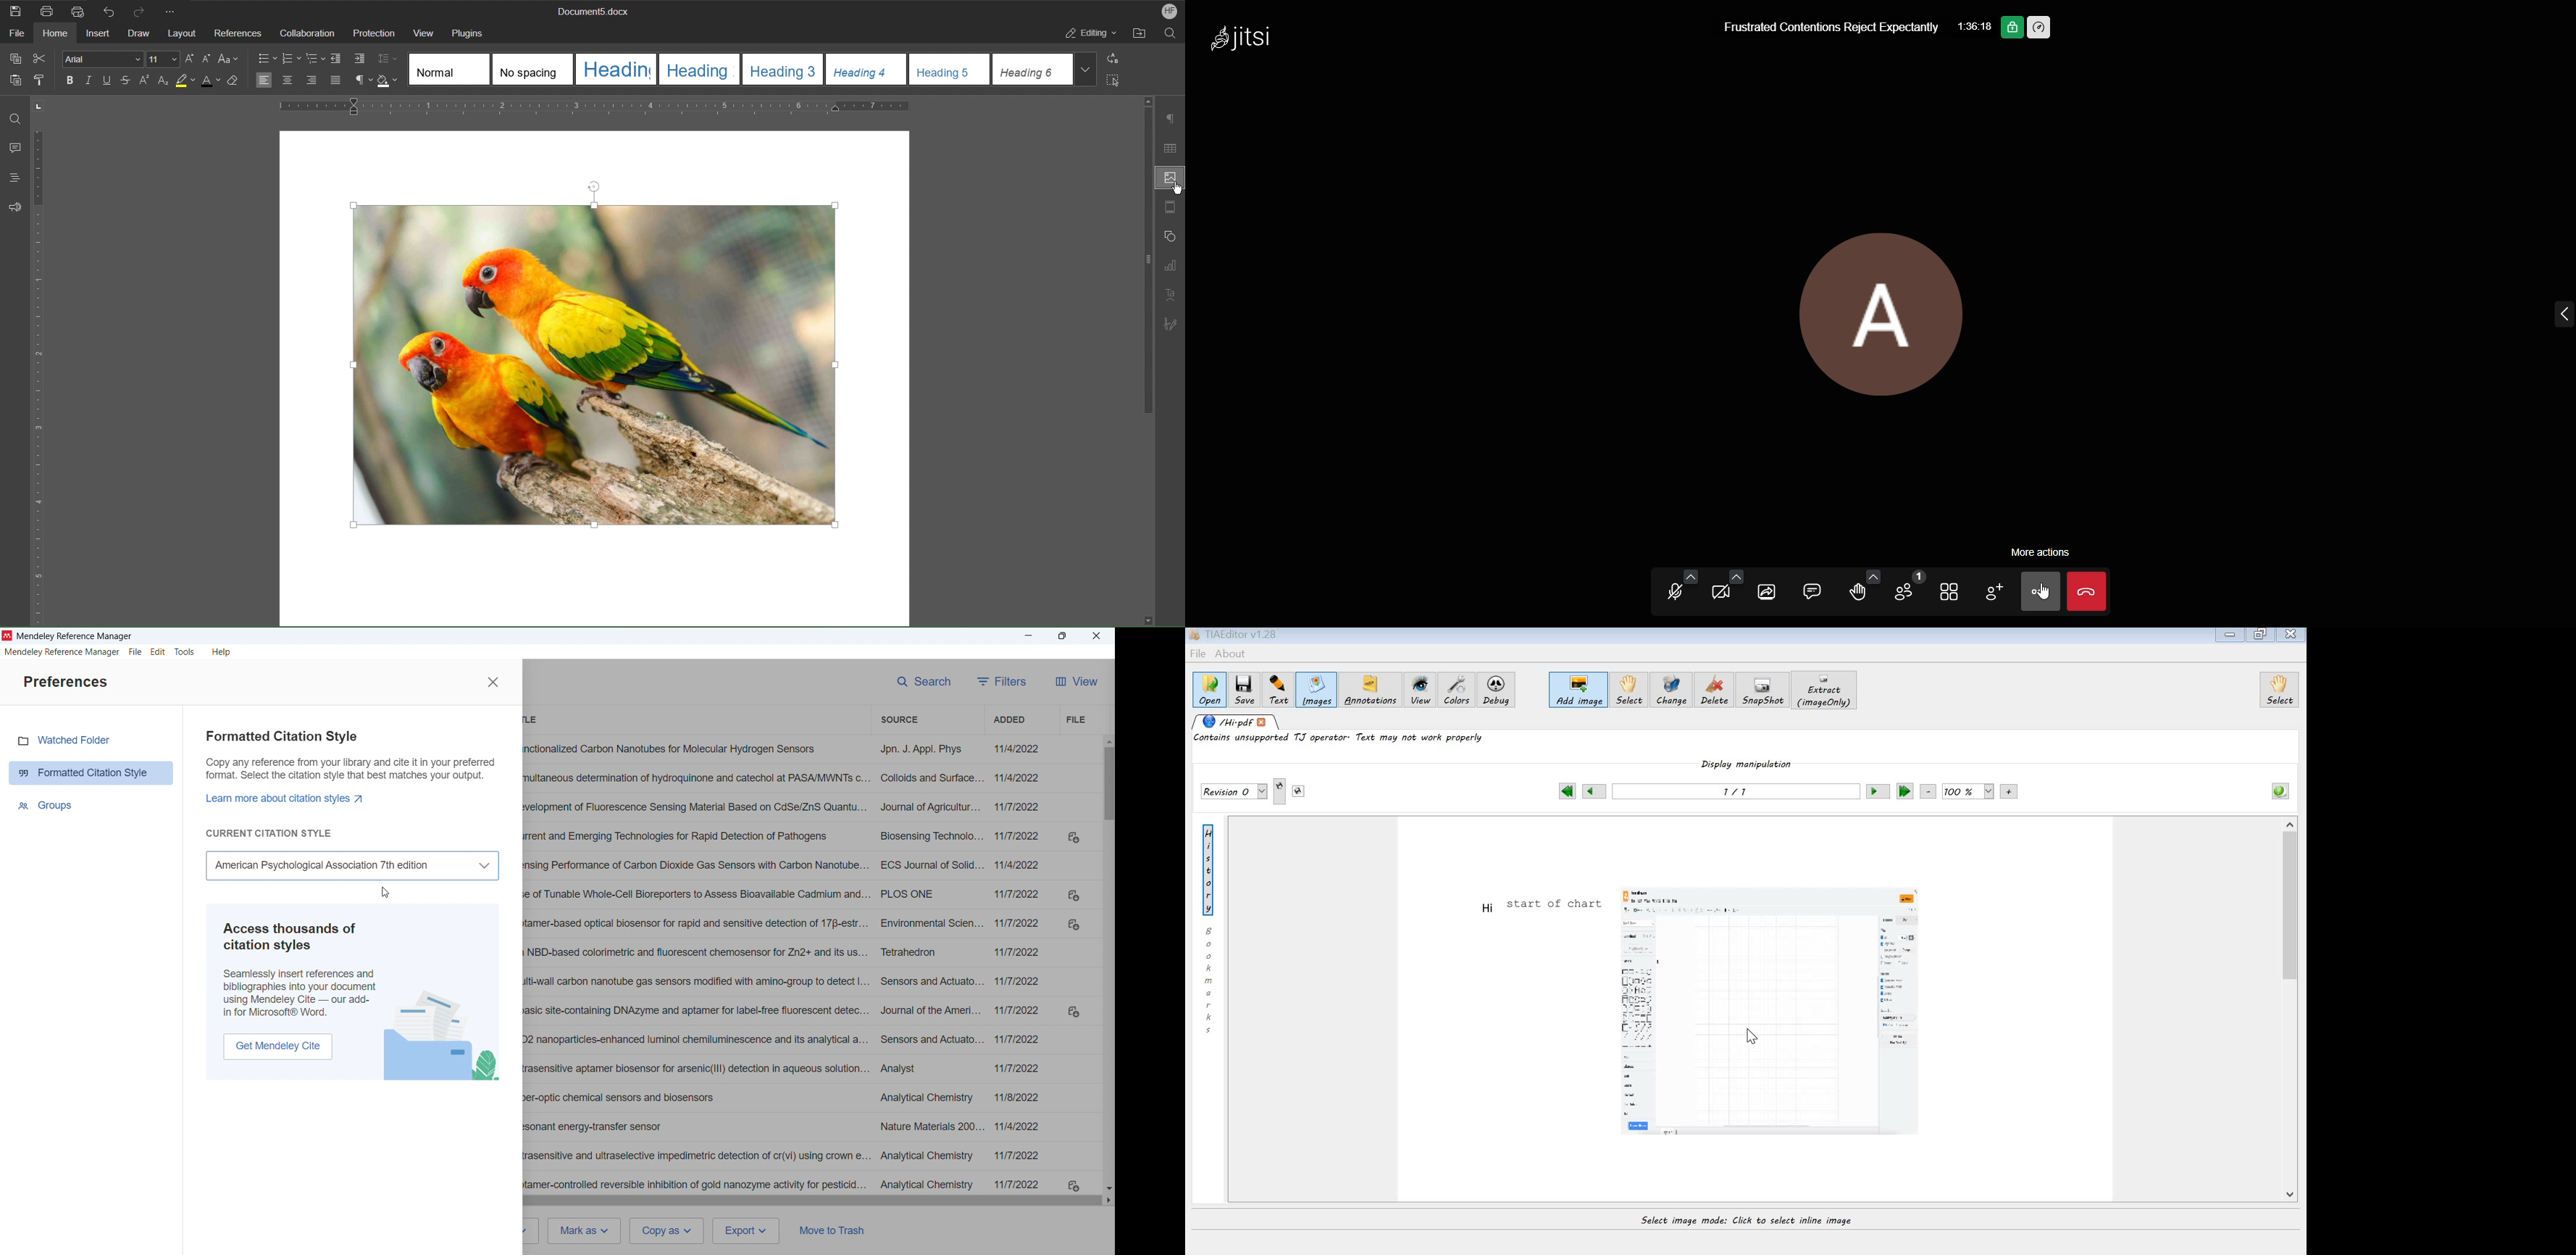 The width and height of the screenshot is (2576, 1260). Describe the element at coordinates (42, 59) in the screenshot. I see `Cut` at that location.